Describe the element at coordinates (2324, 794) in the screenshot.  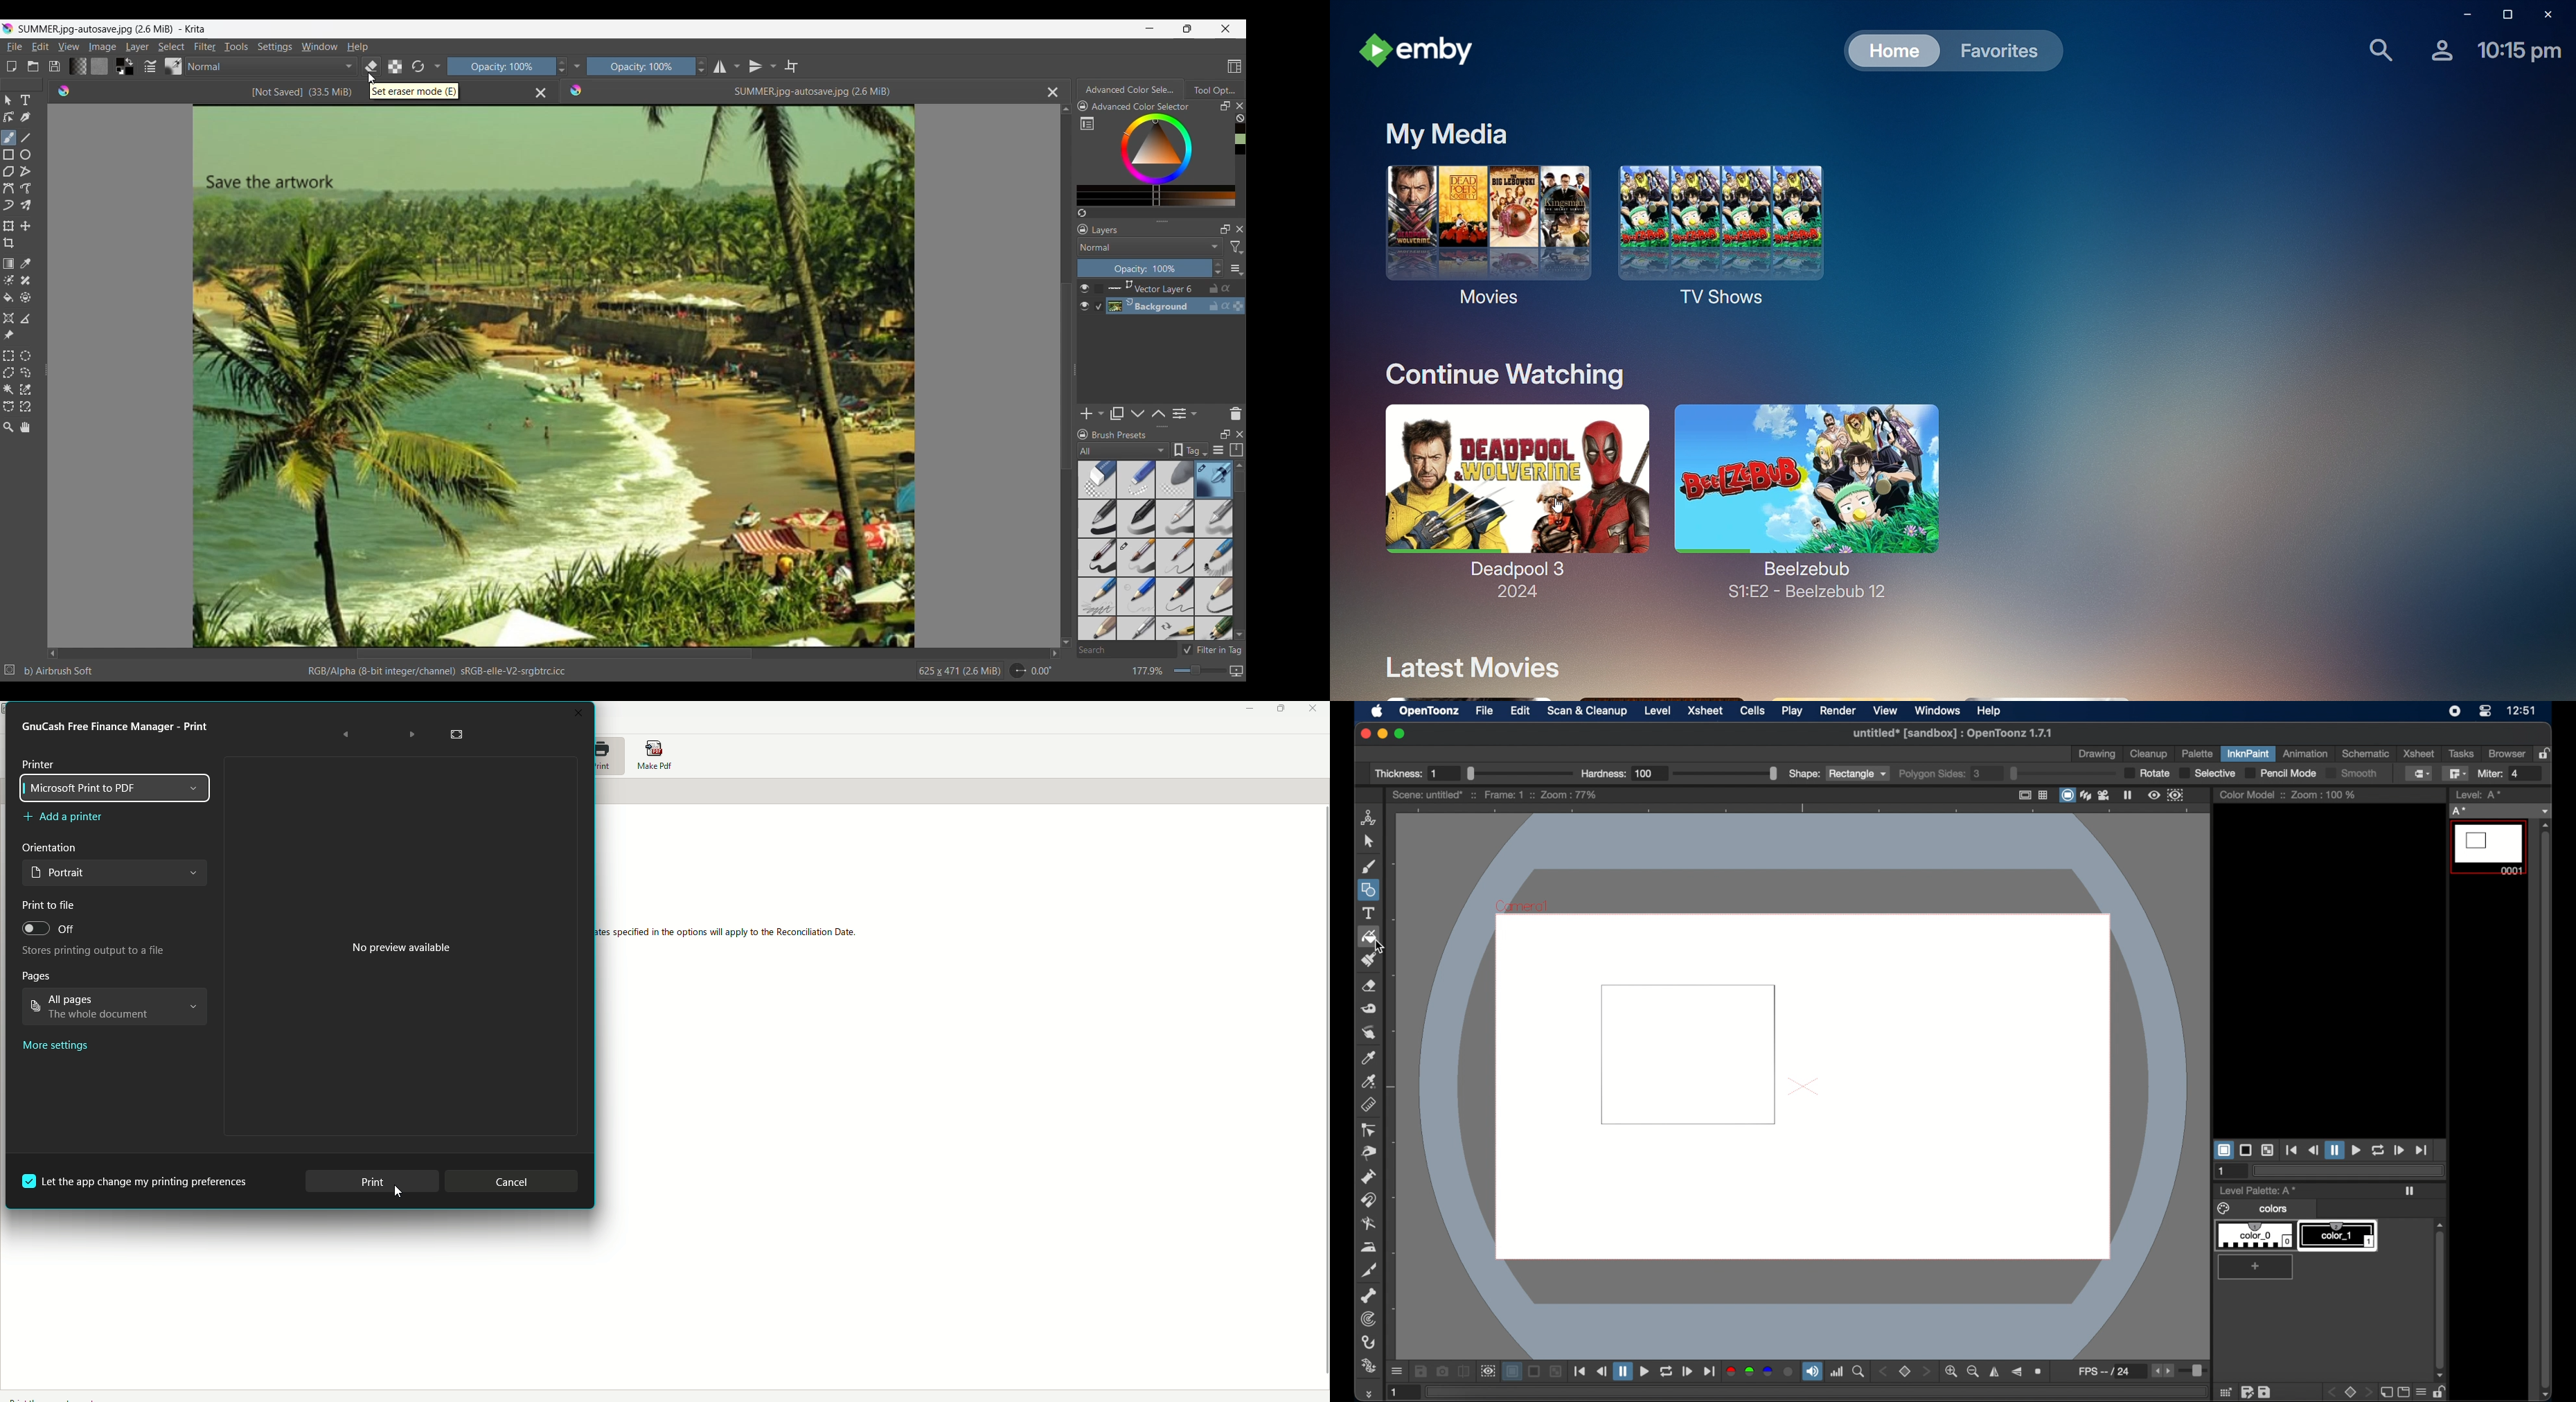
I see `zoom : 100%` at that location.